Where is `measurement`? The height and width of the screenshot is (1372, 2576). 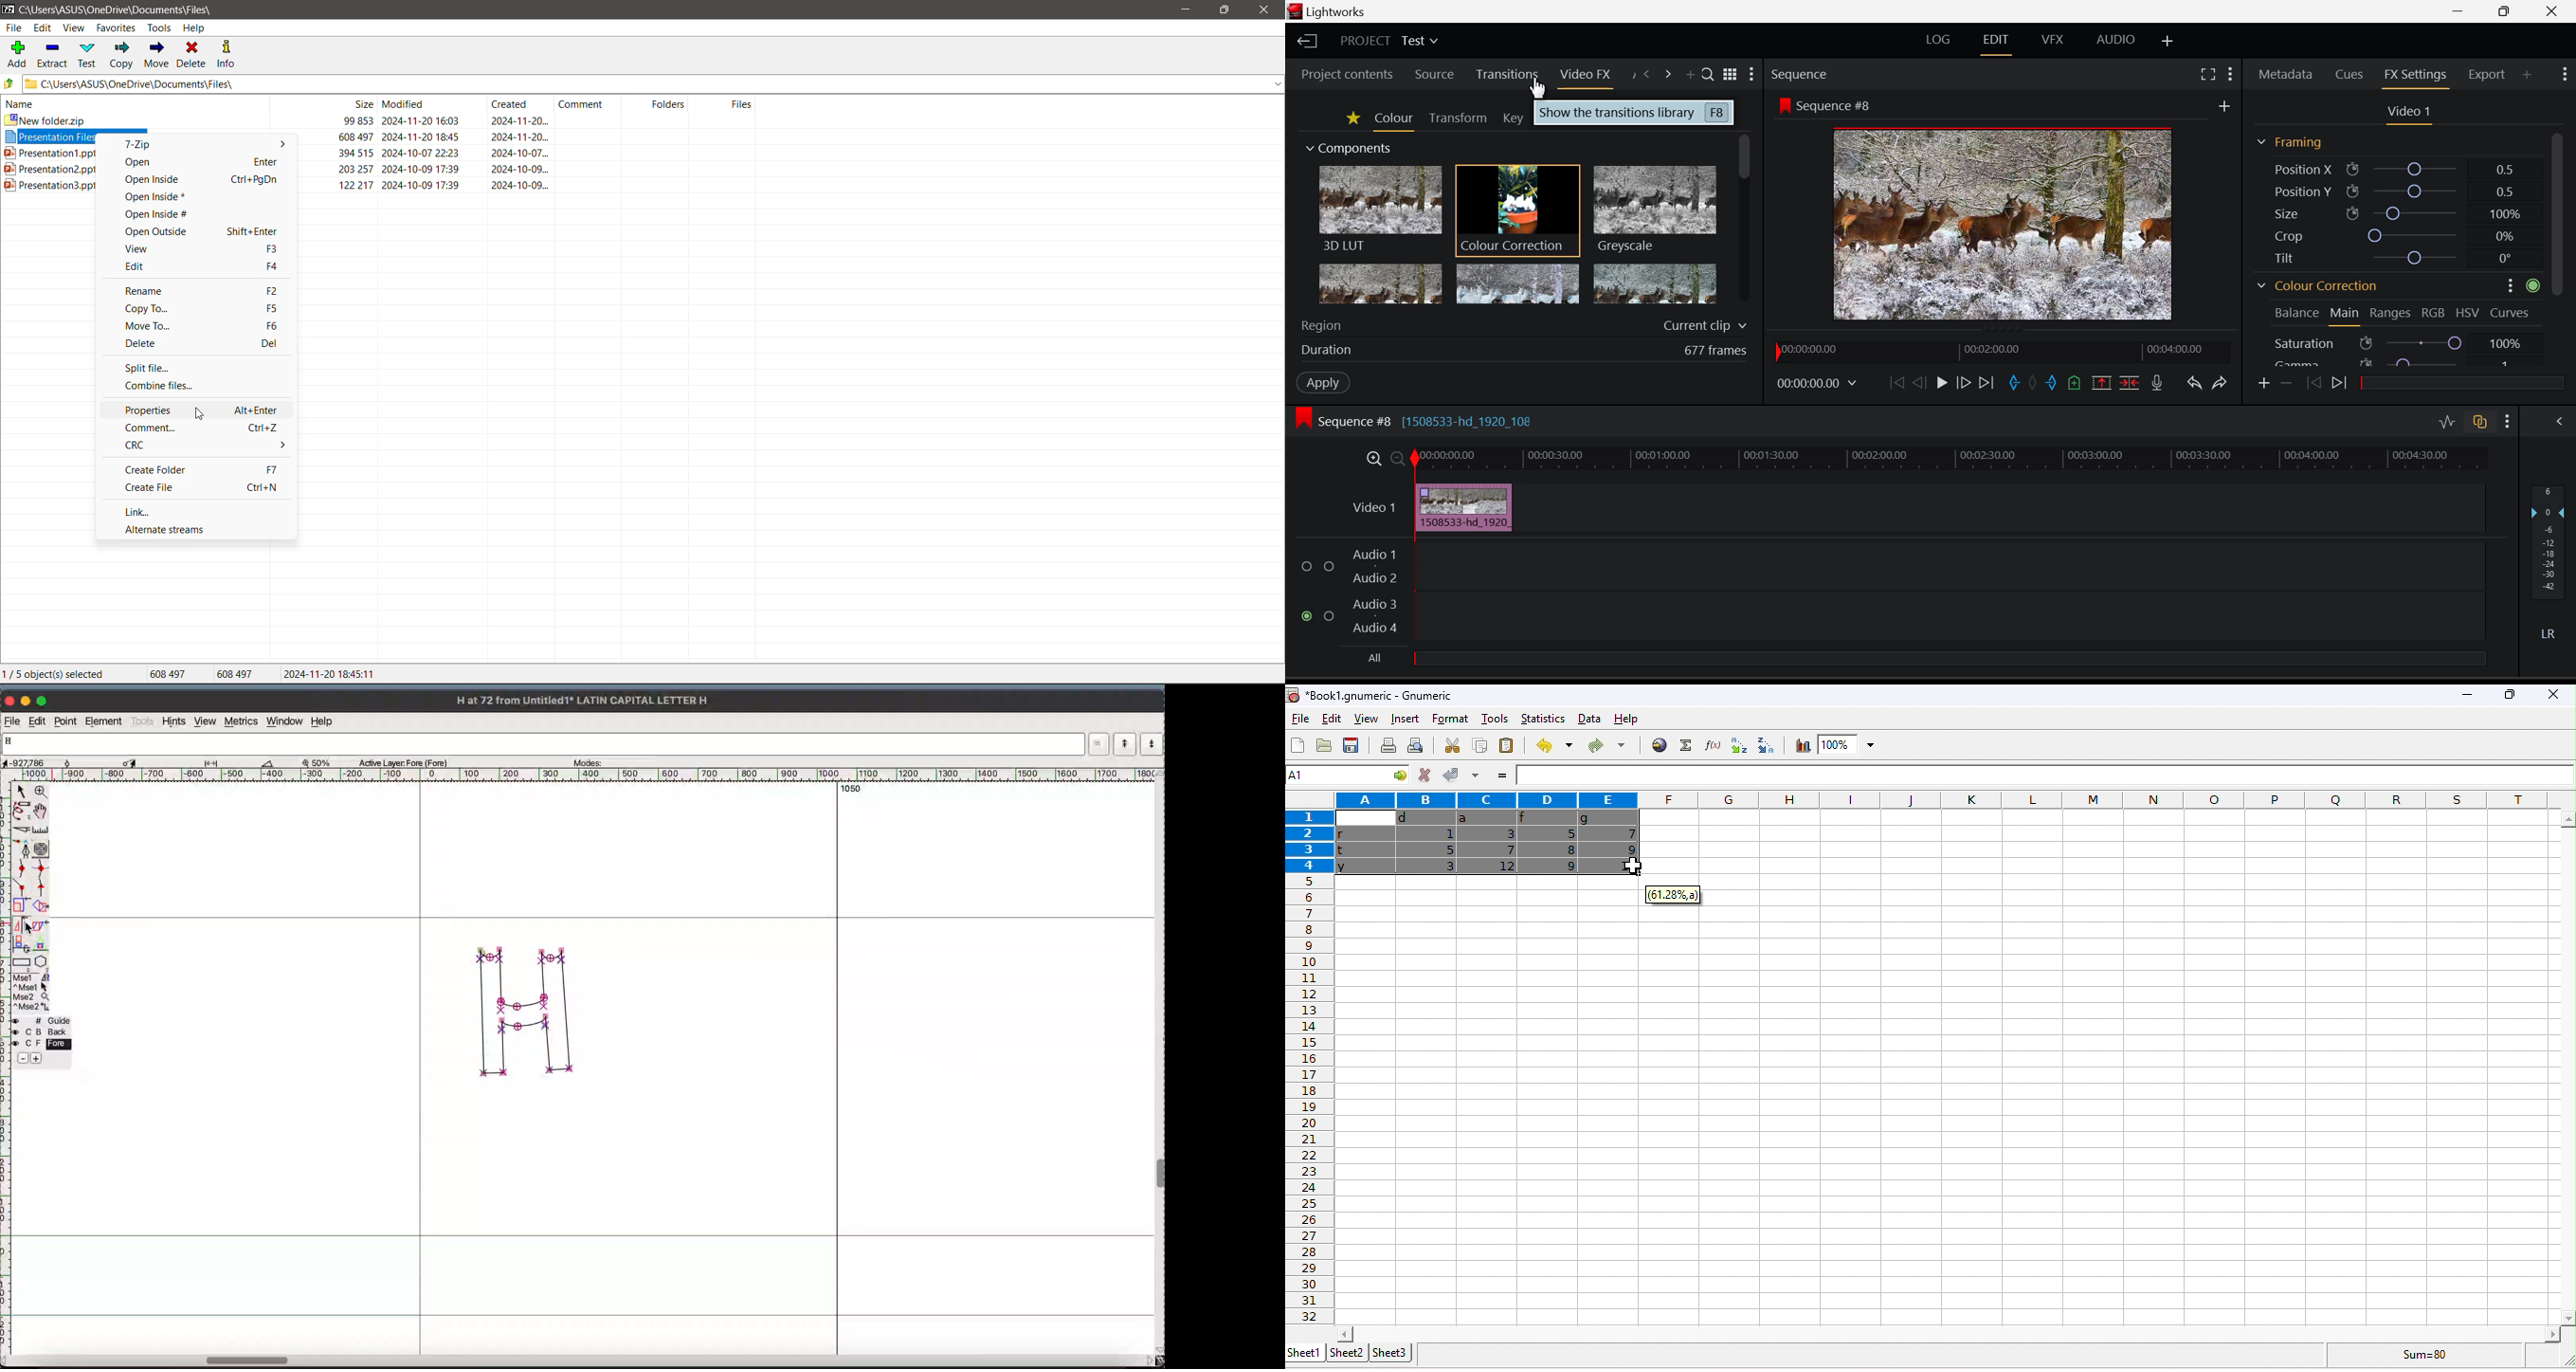 measurement is located at coordinates (197, 762).